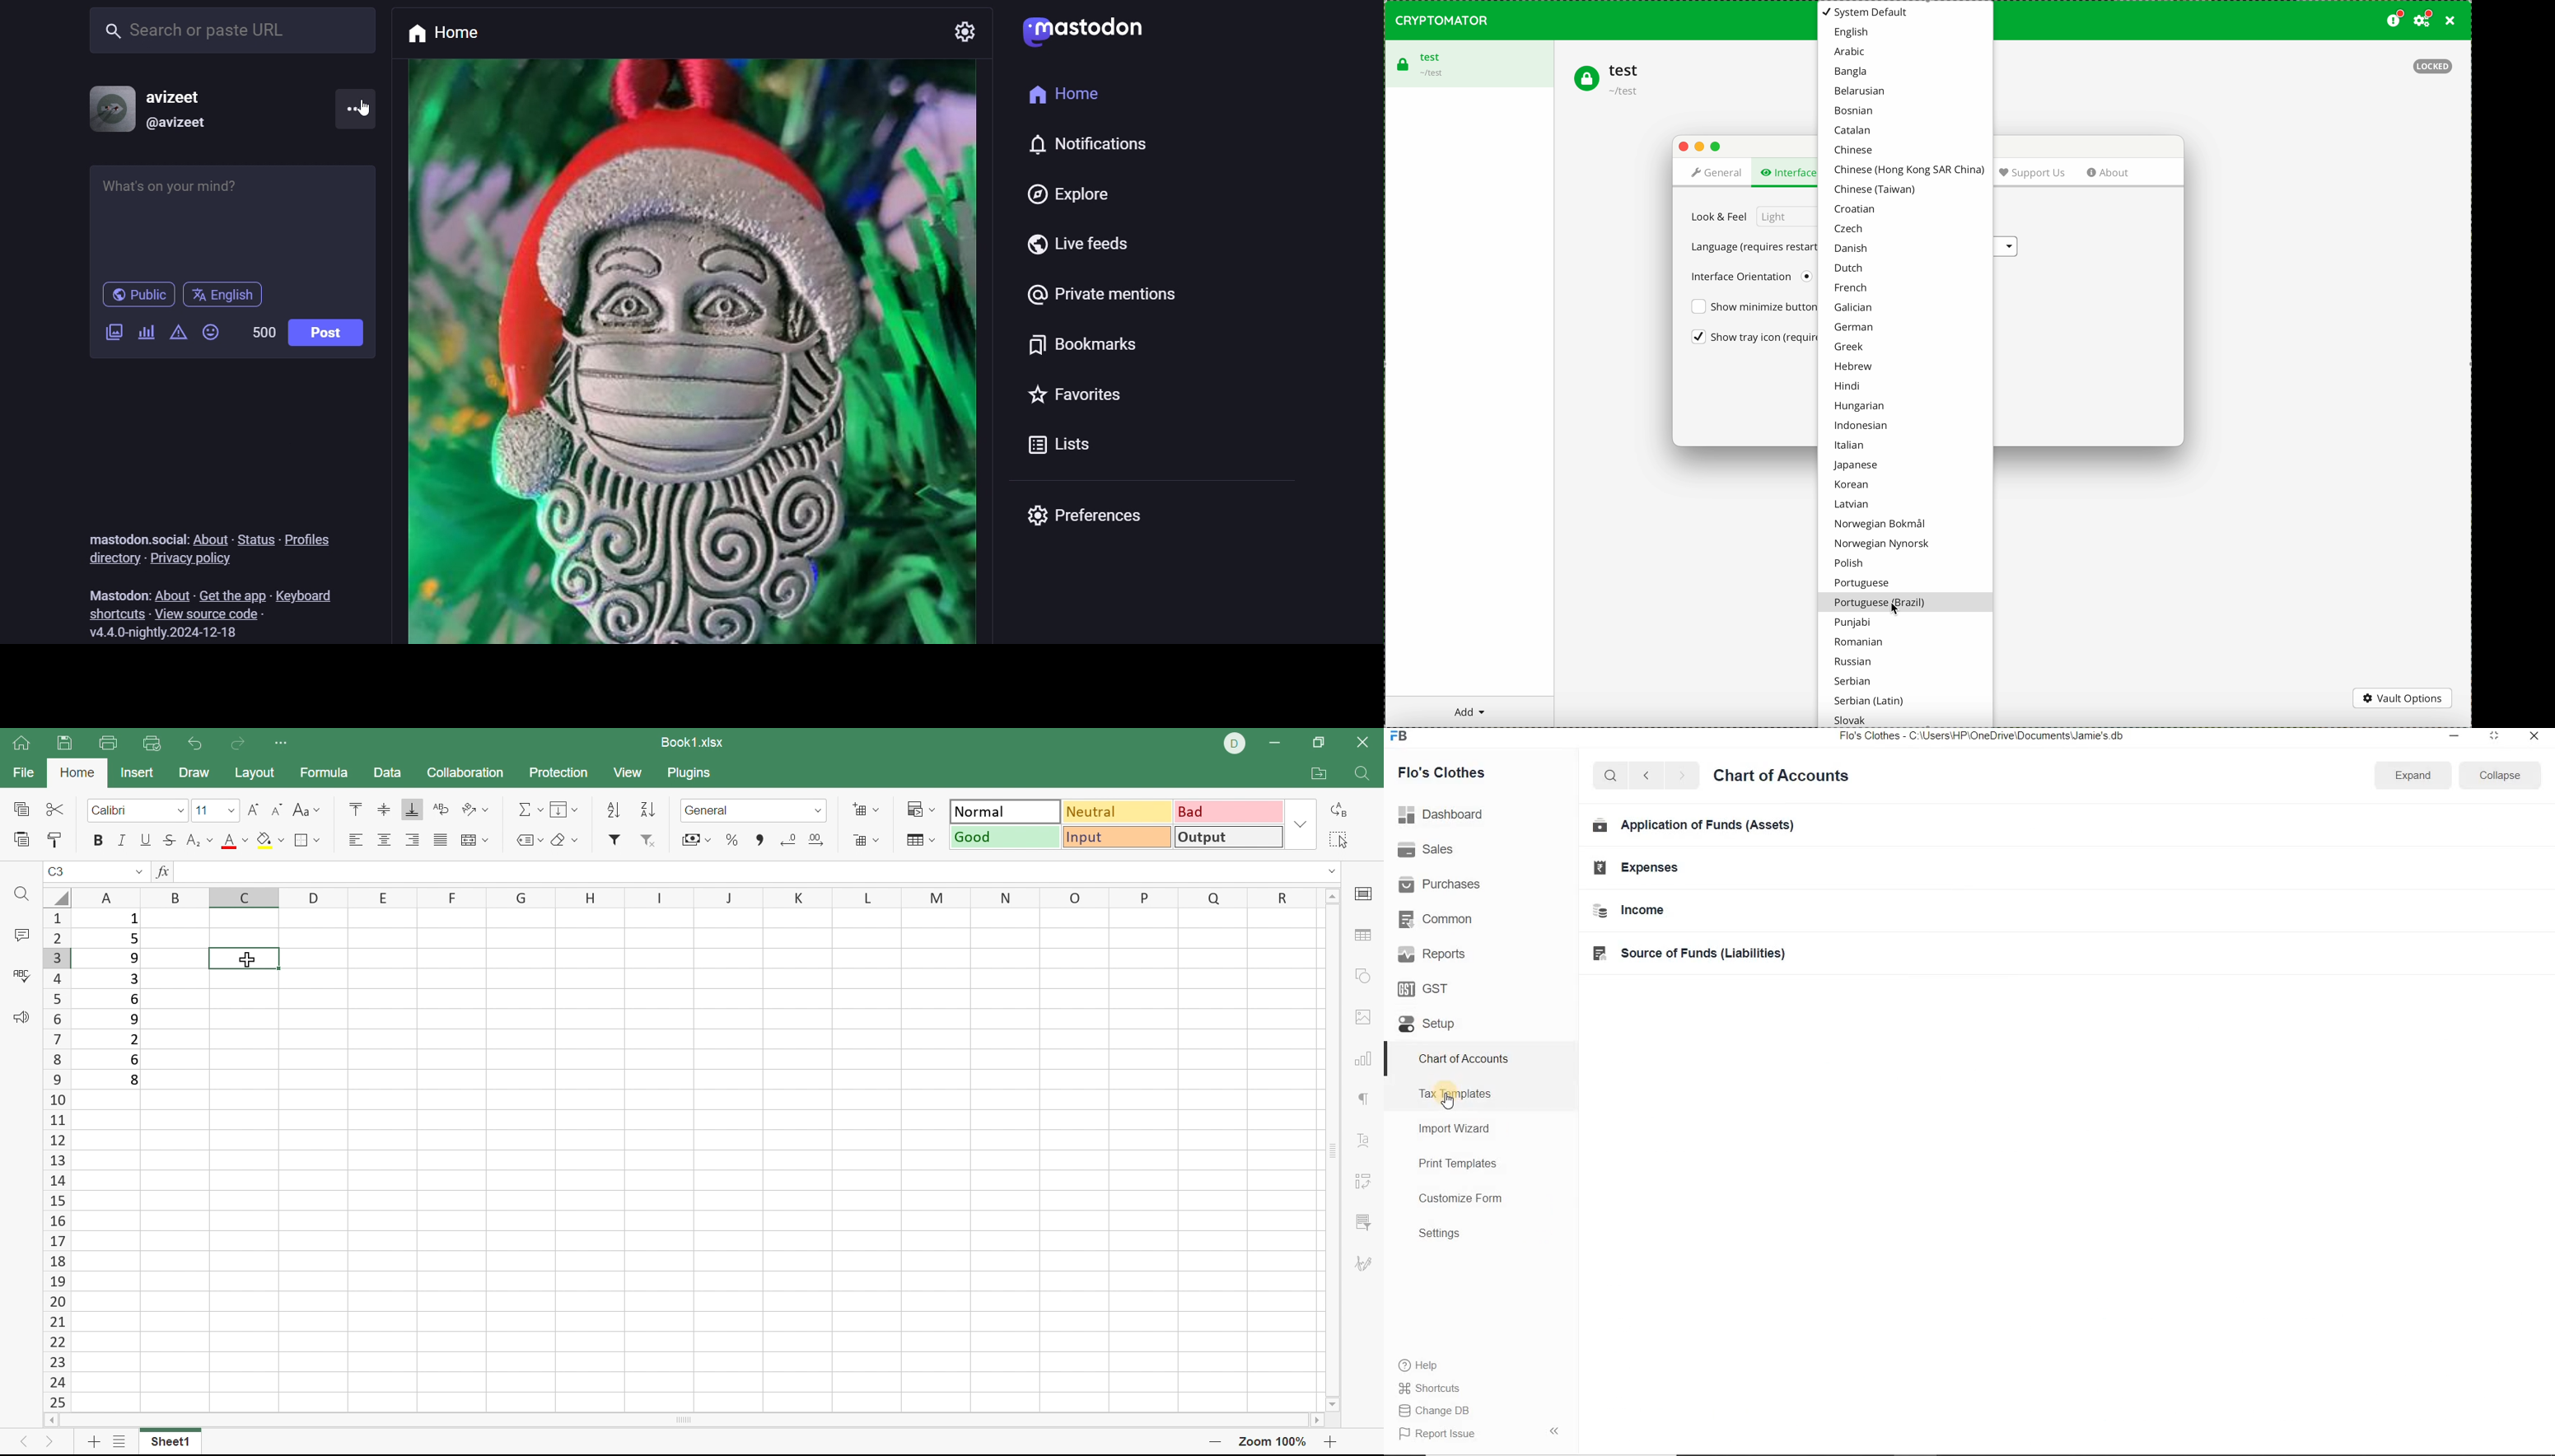 The image size is (2576, 1456). I want to click on Select all, so click(1338, 840).